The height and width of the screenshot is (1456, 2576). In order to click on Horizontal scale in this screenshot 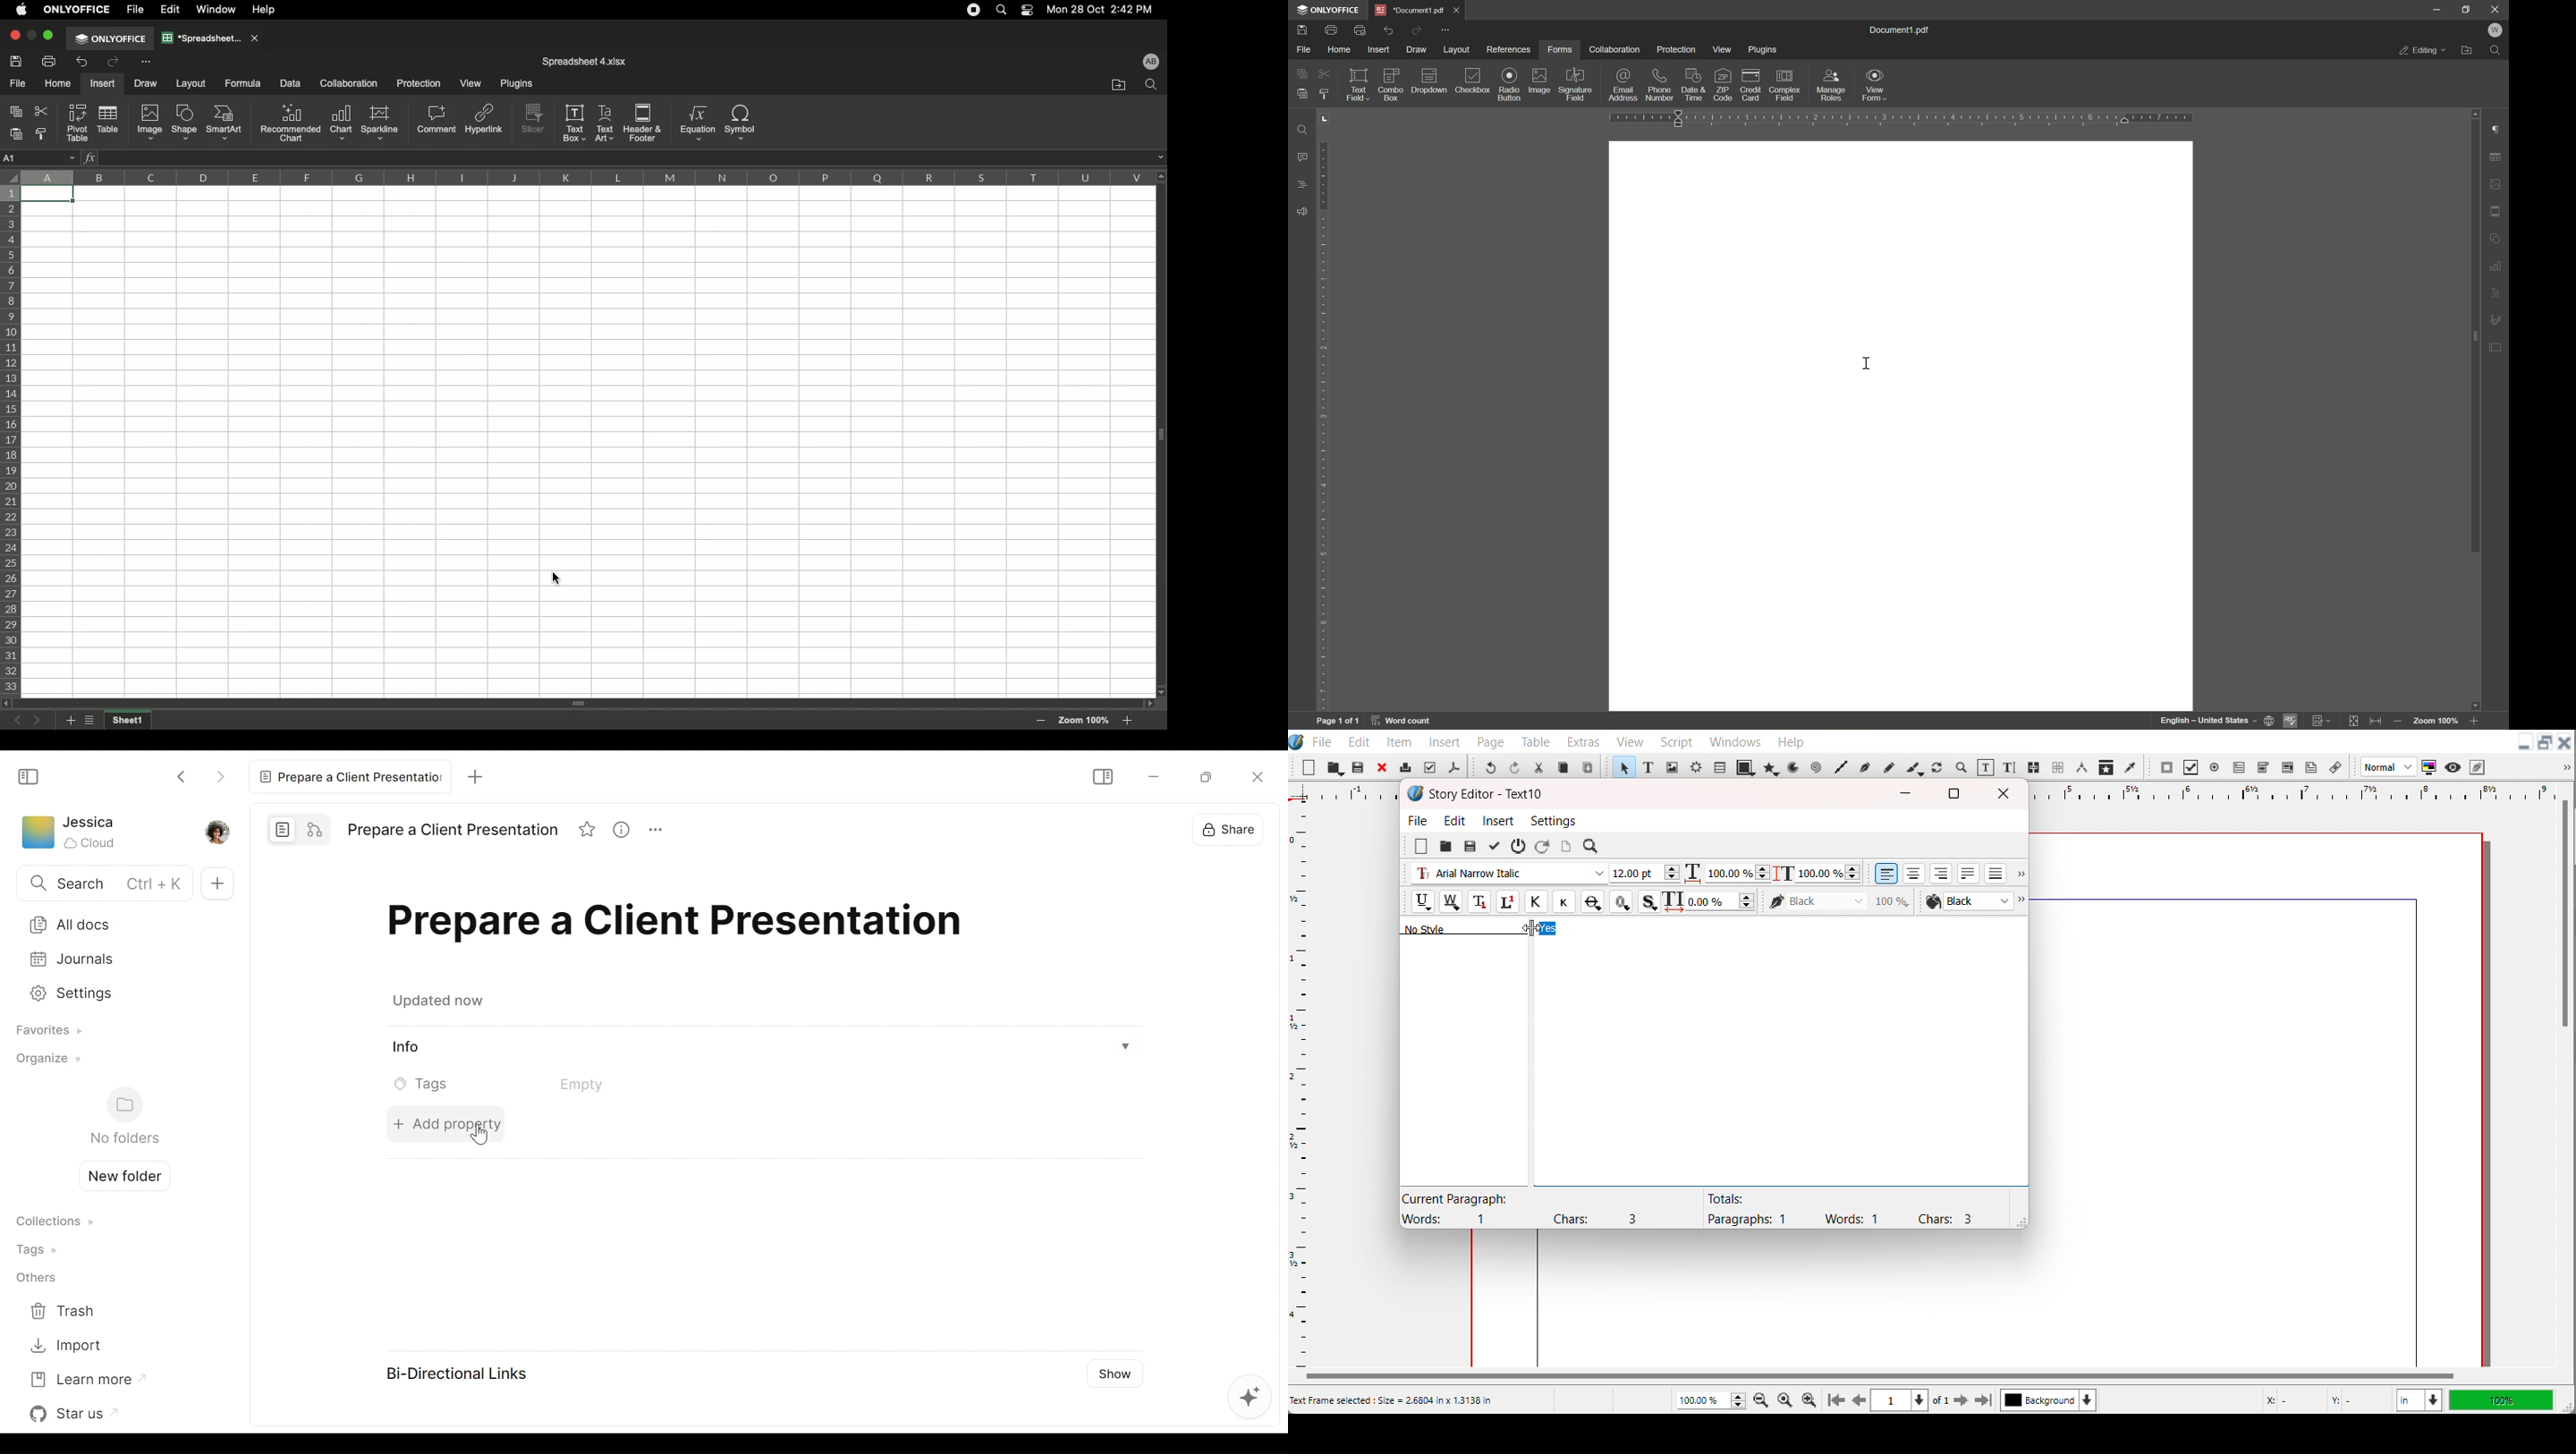, I will do `click(2288, 792)`.